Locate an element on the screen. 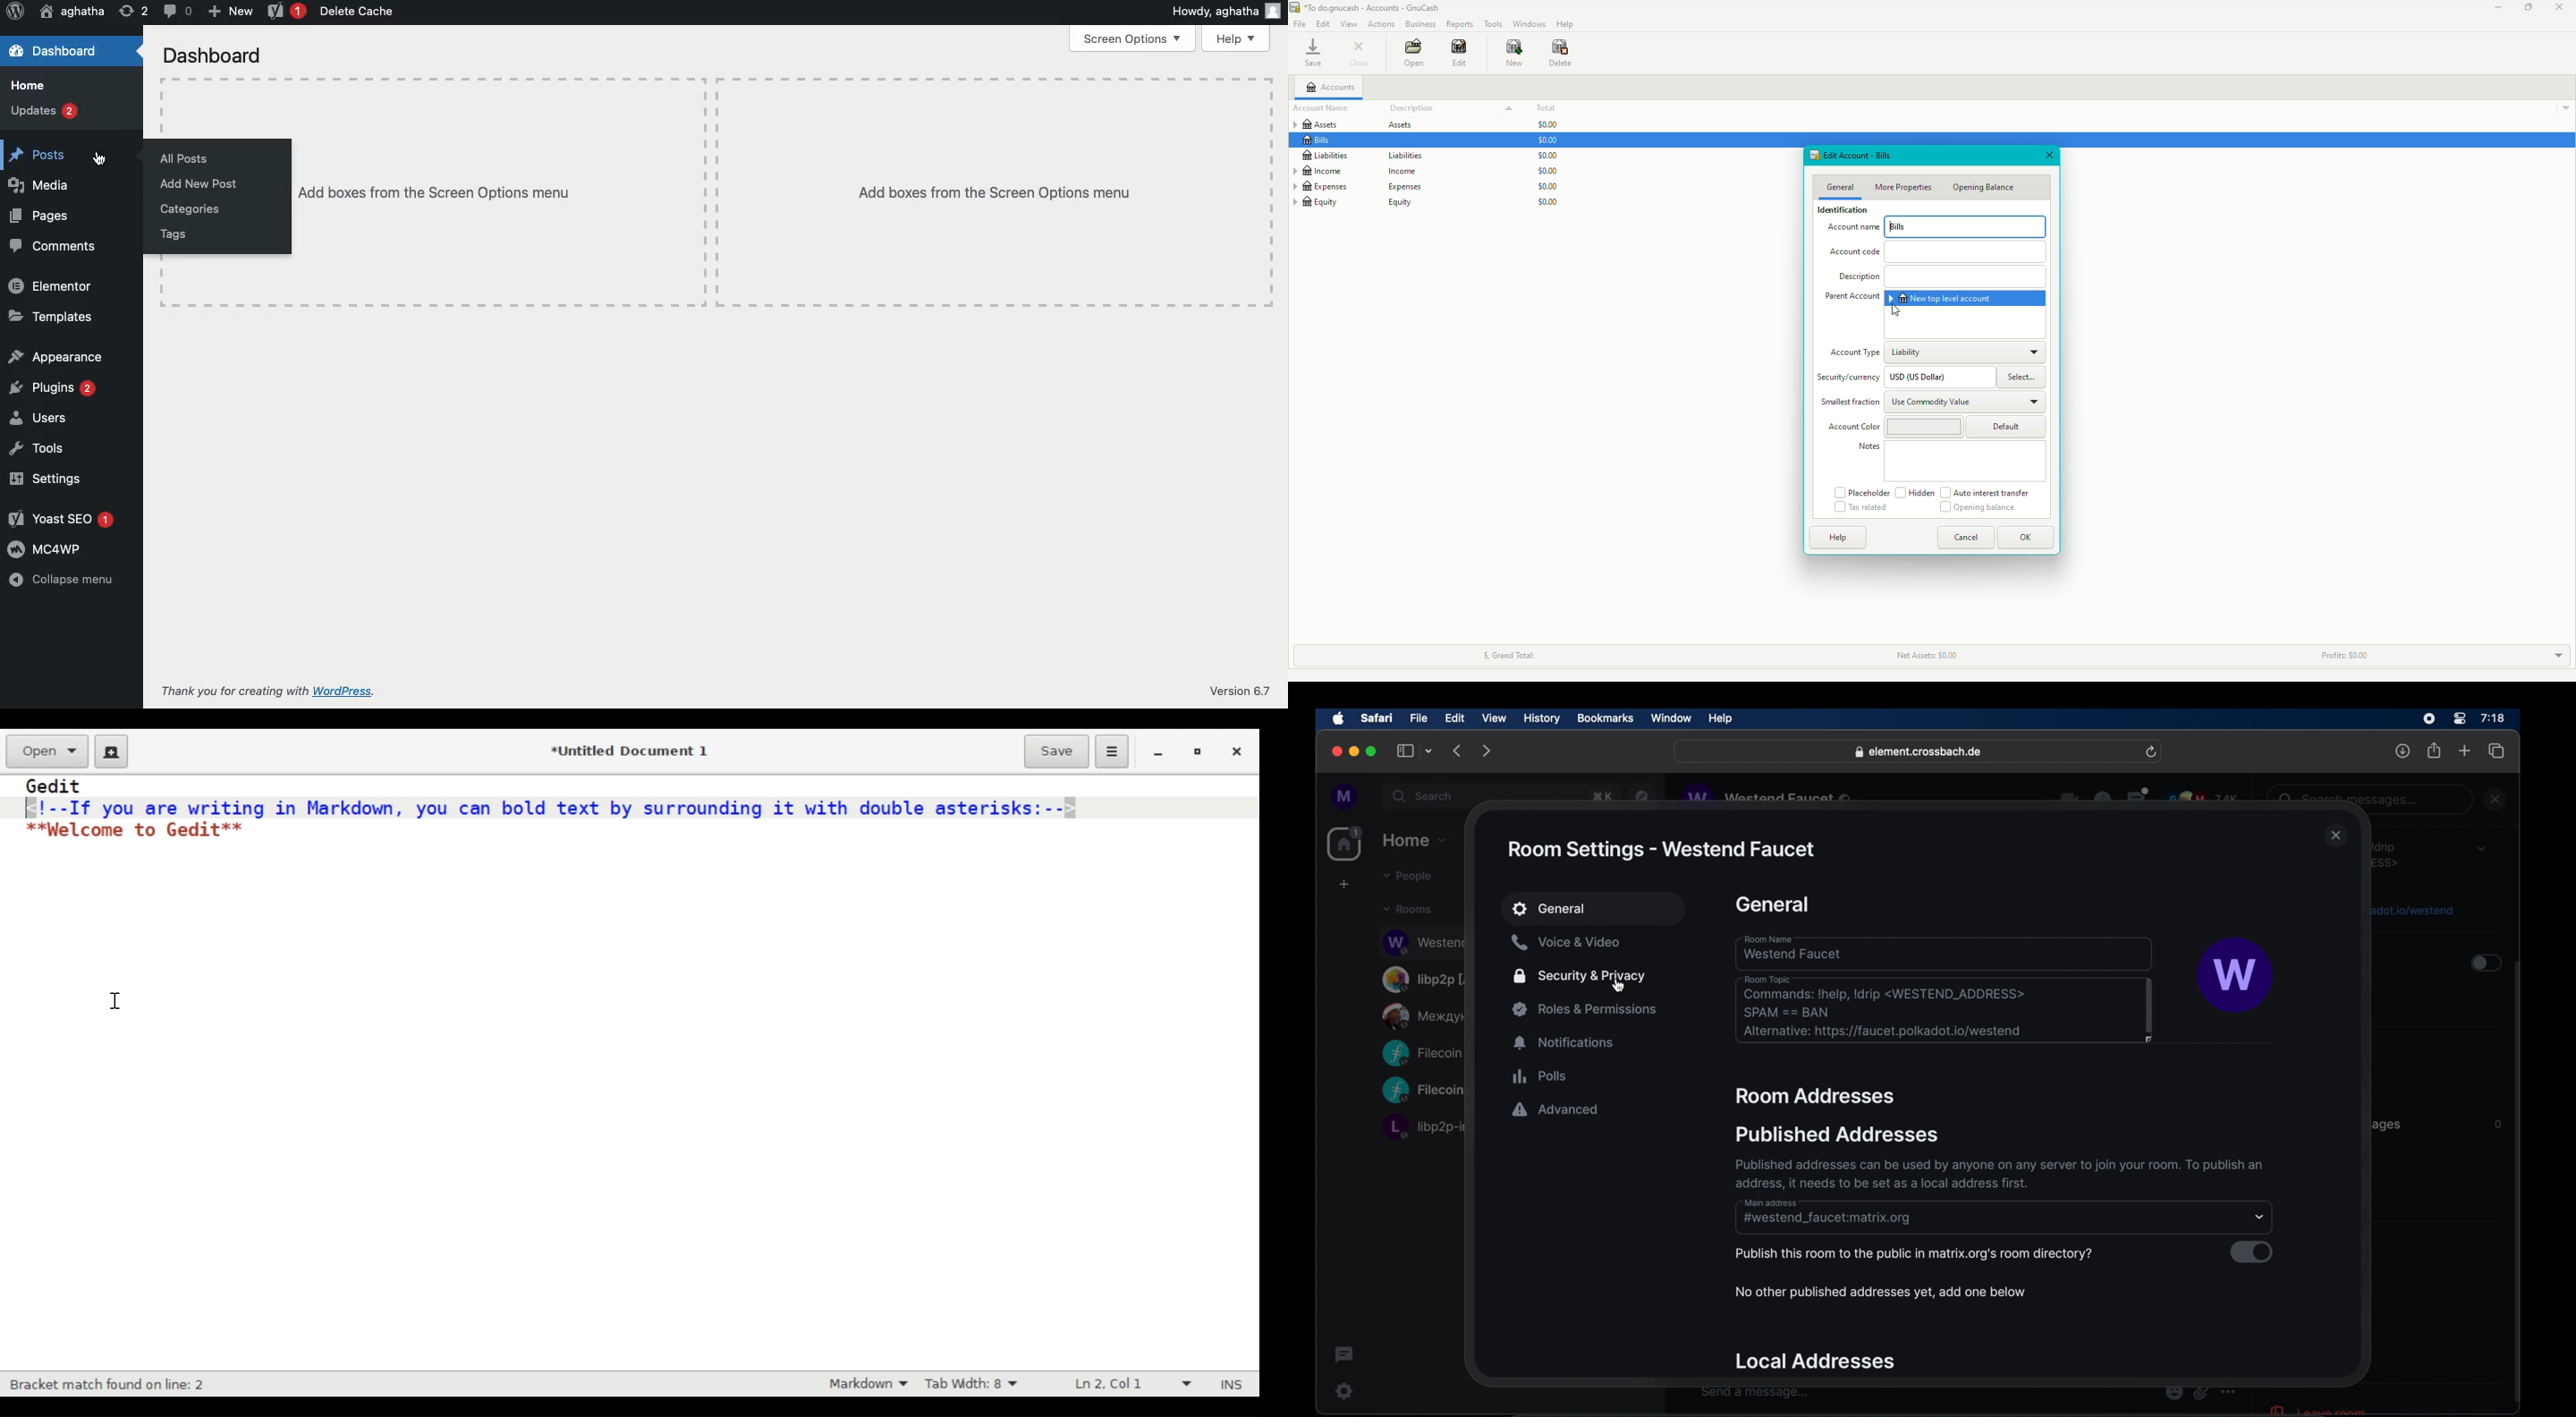 This screenshot has height=1428, width=2576. Net Assets is located at coordinates (1926, 655).